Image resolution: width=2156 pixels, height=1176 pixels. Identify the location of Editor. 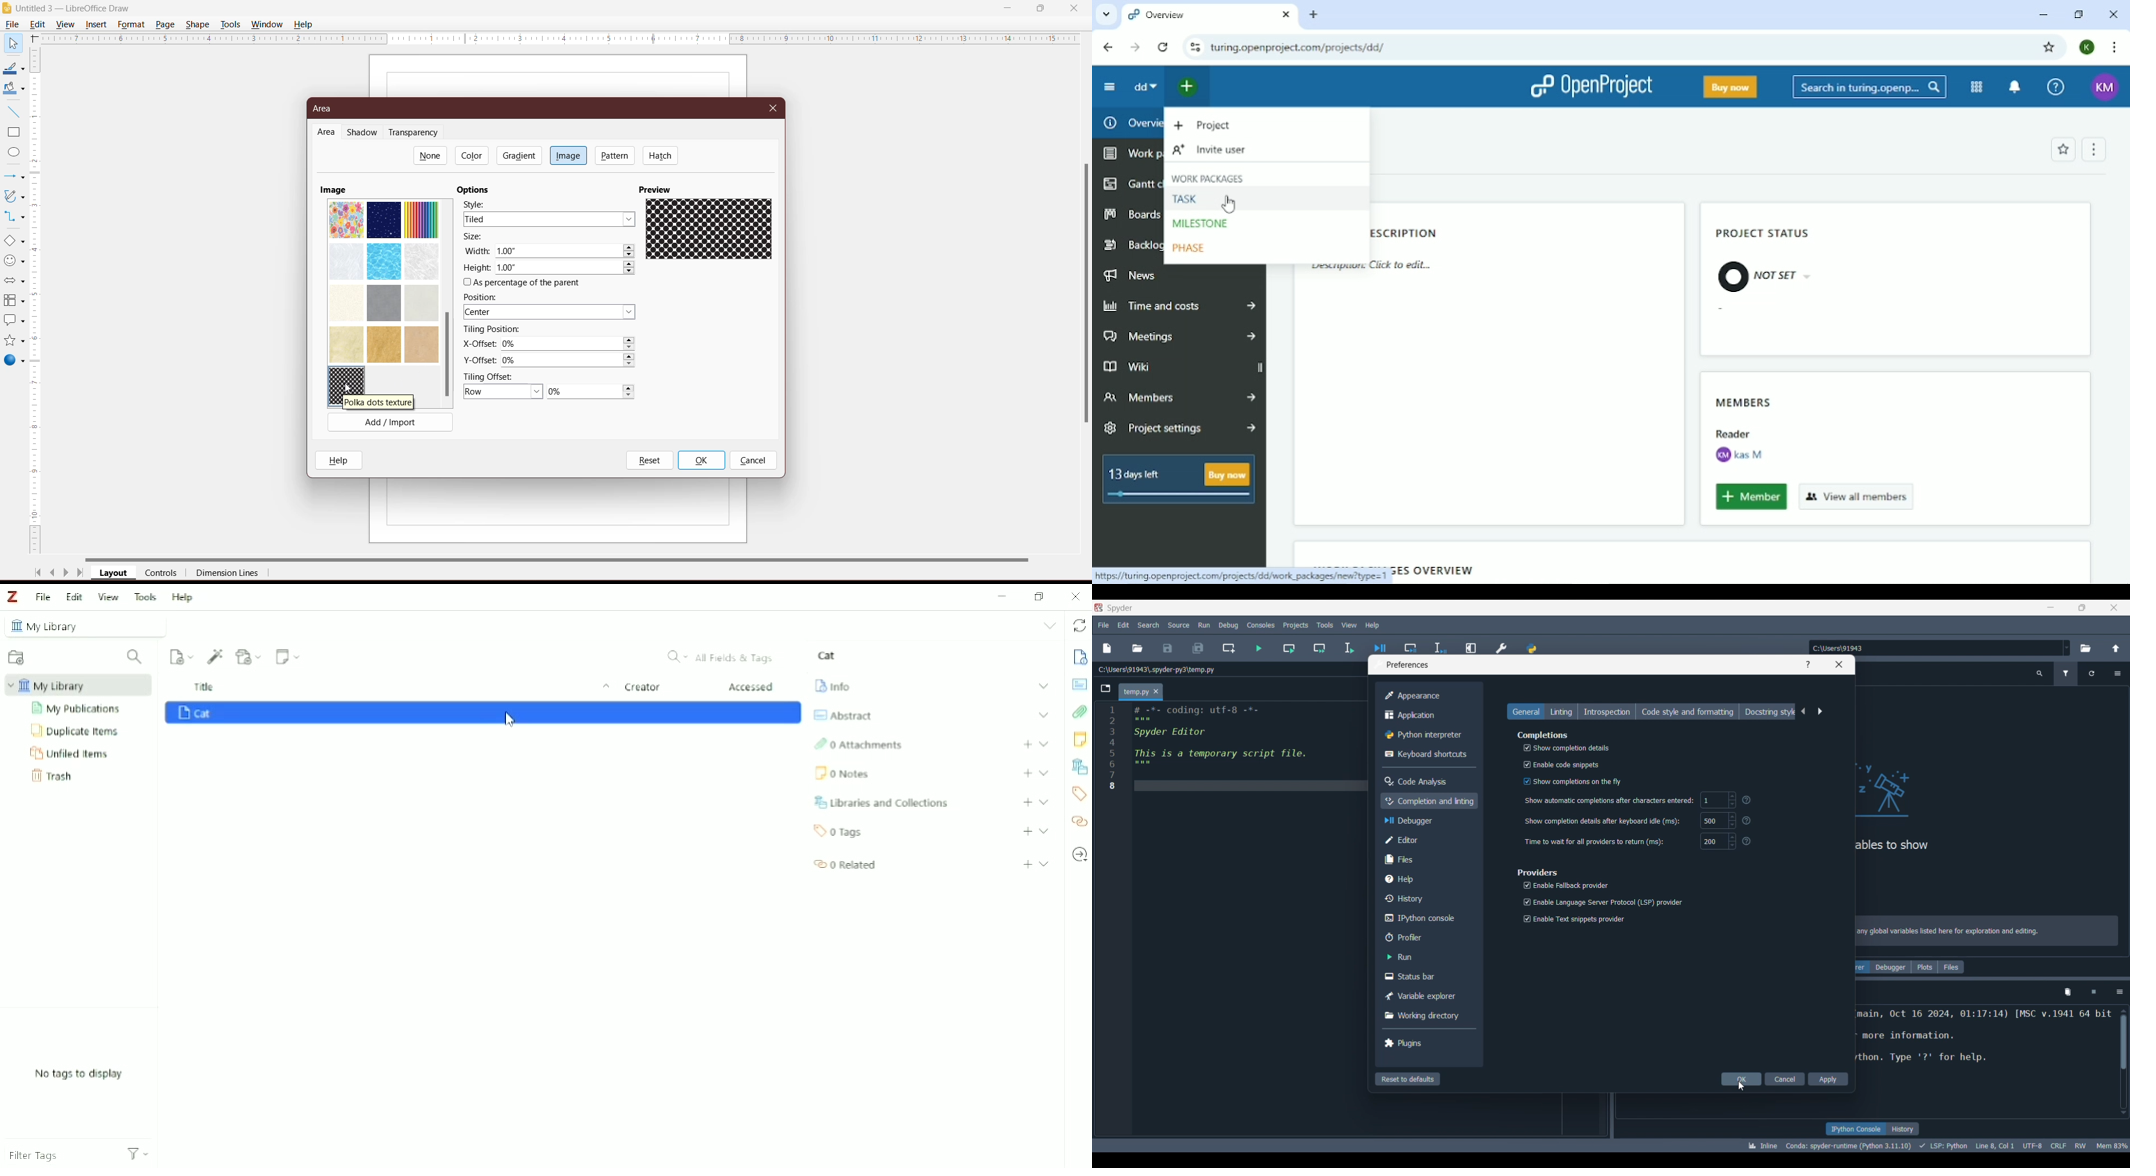
(1428, 840).